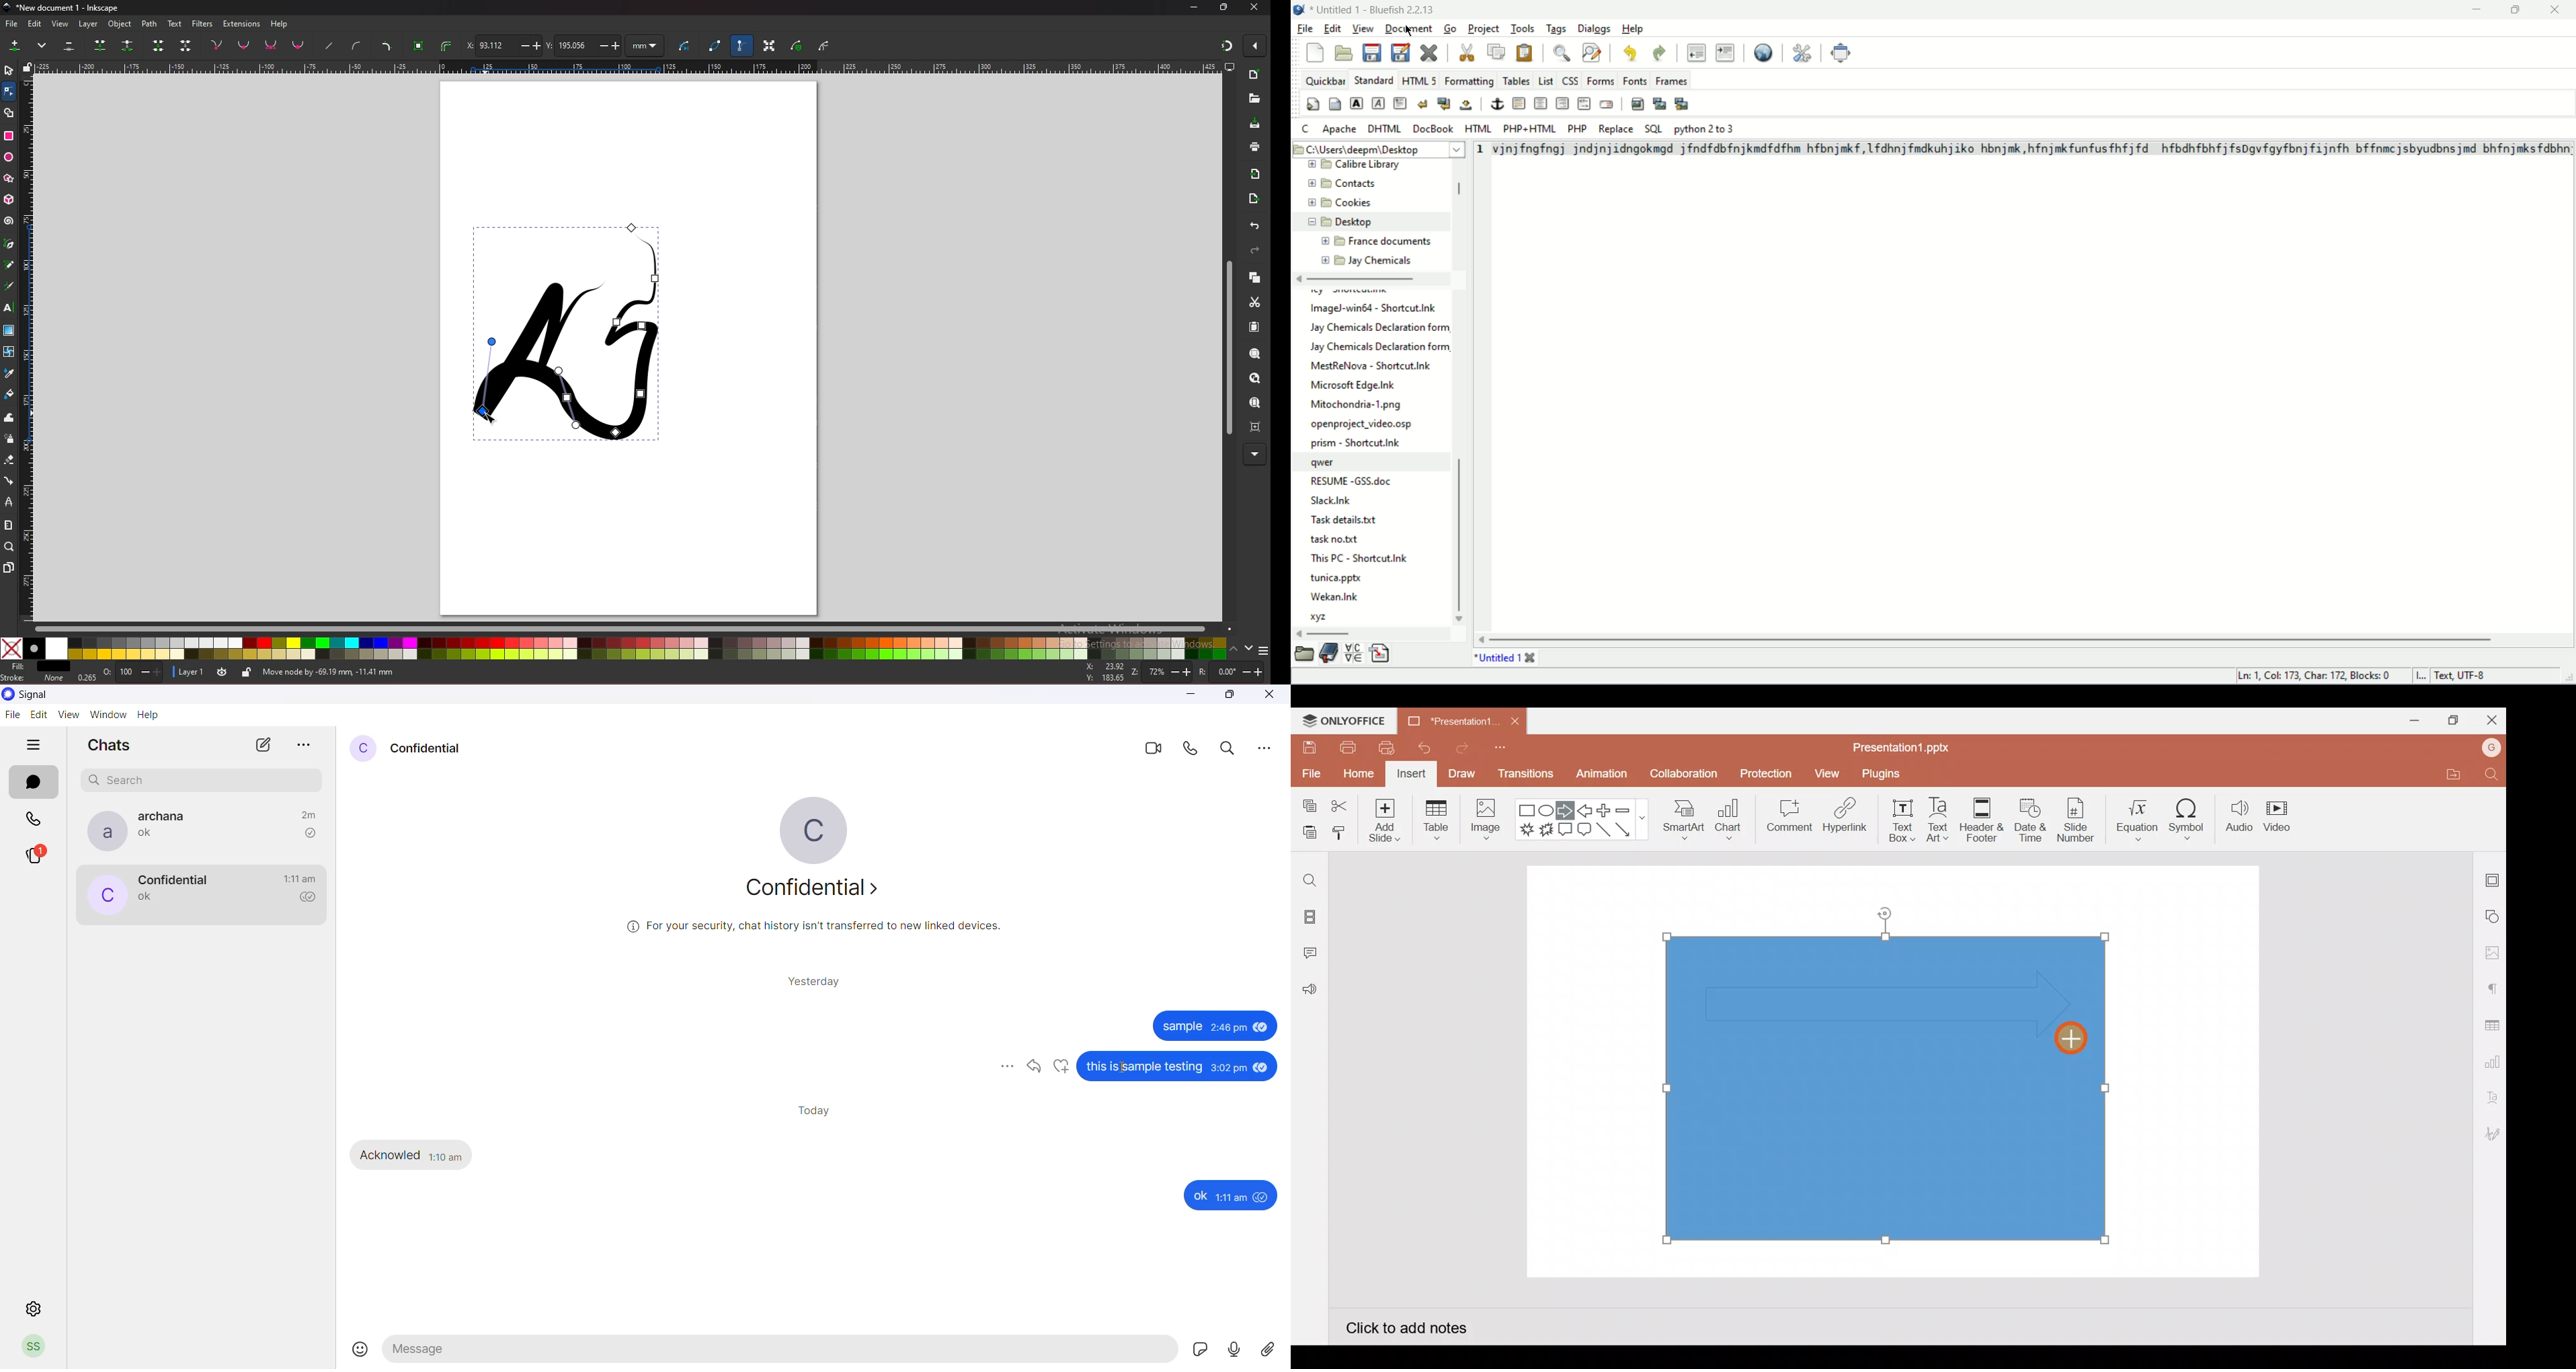  What do you see at coordinates (2477, 9) in the screenshot?
I see `minimize` at bounding box center [2477, 9].